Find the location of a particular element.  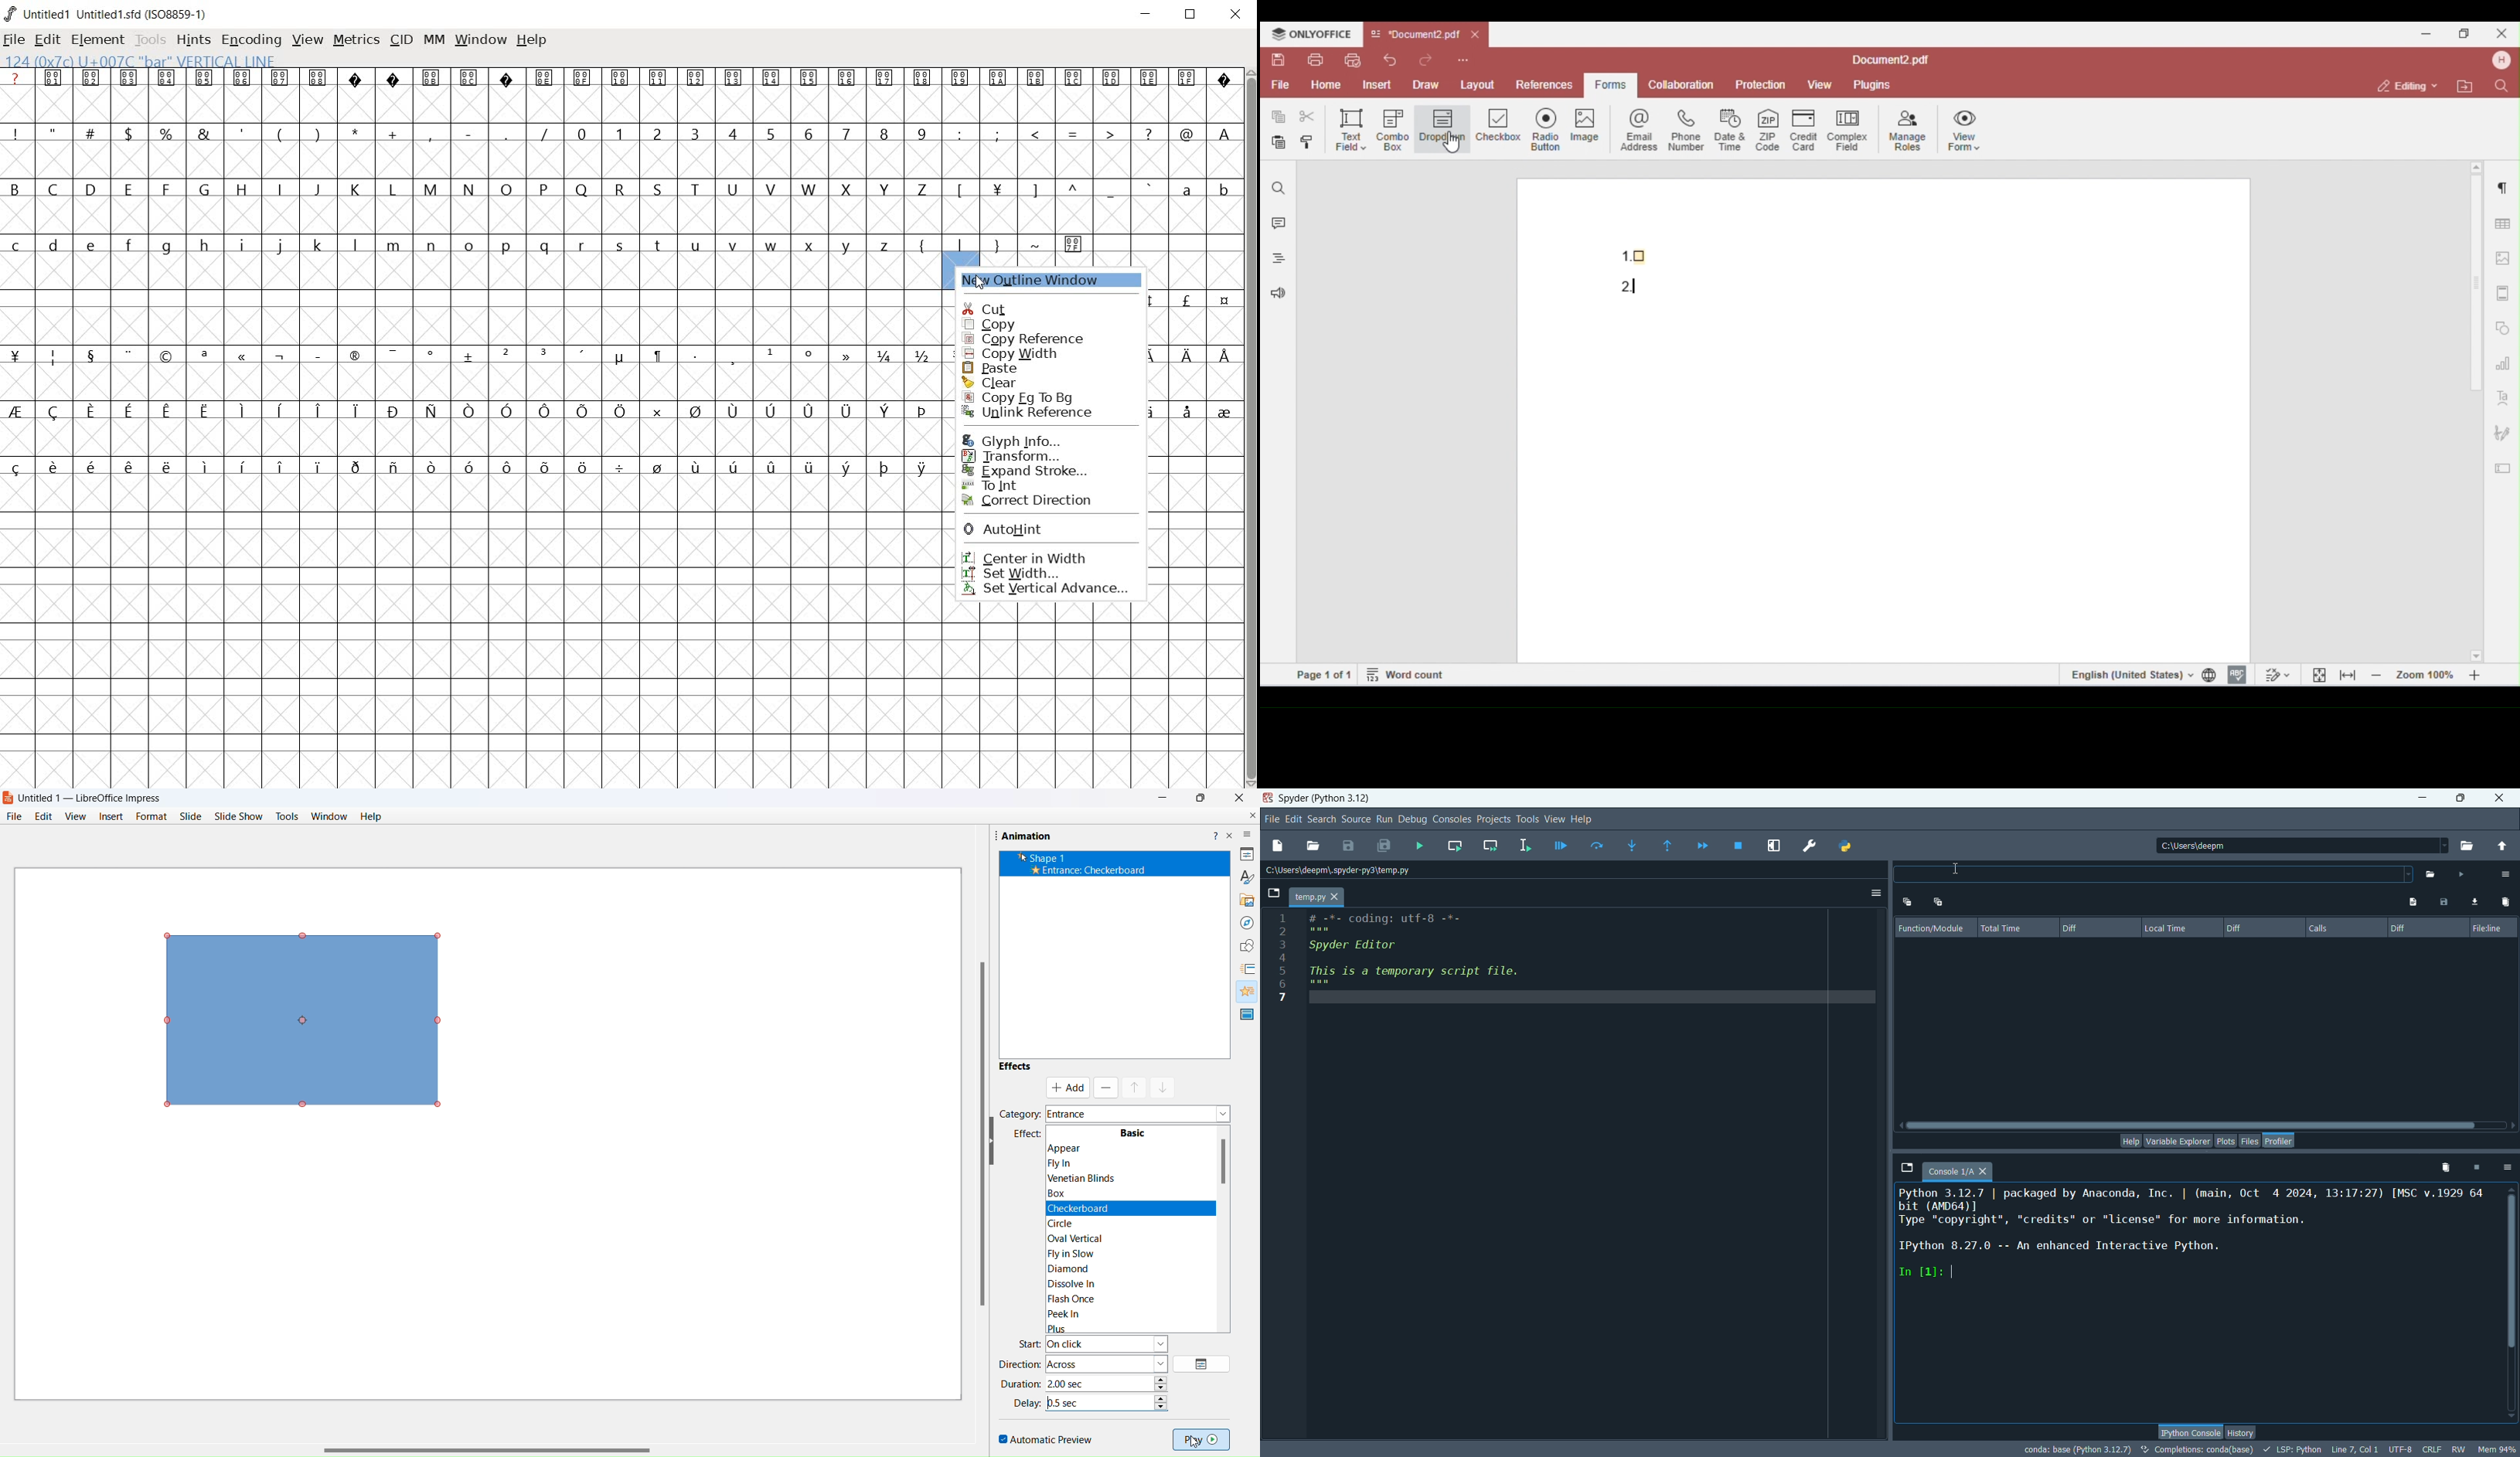

stop debugging is located at coordinates (1738, 845).